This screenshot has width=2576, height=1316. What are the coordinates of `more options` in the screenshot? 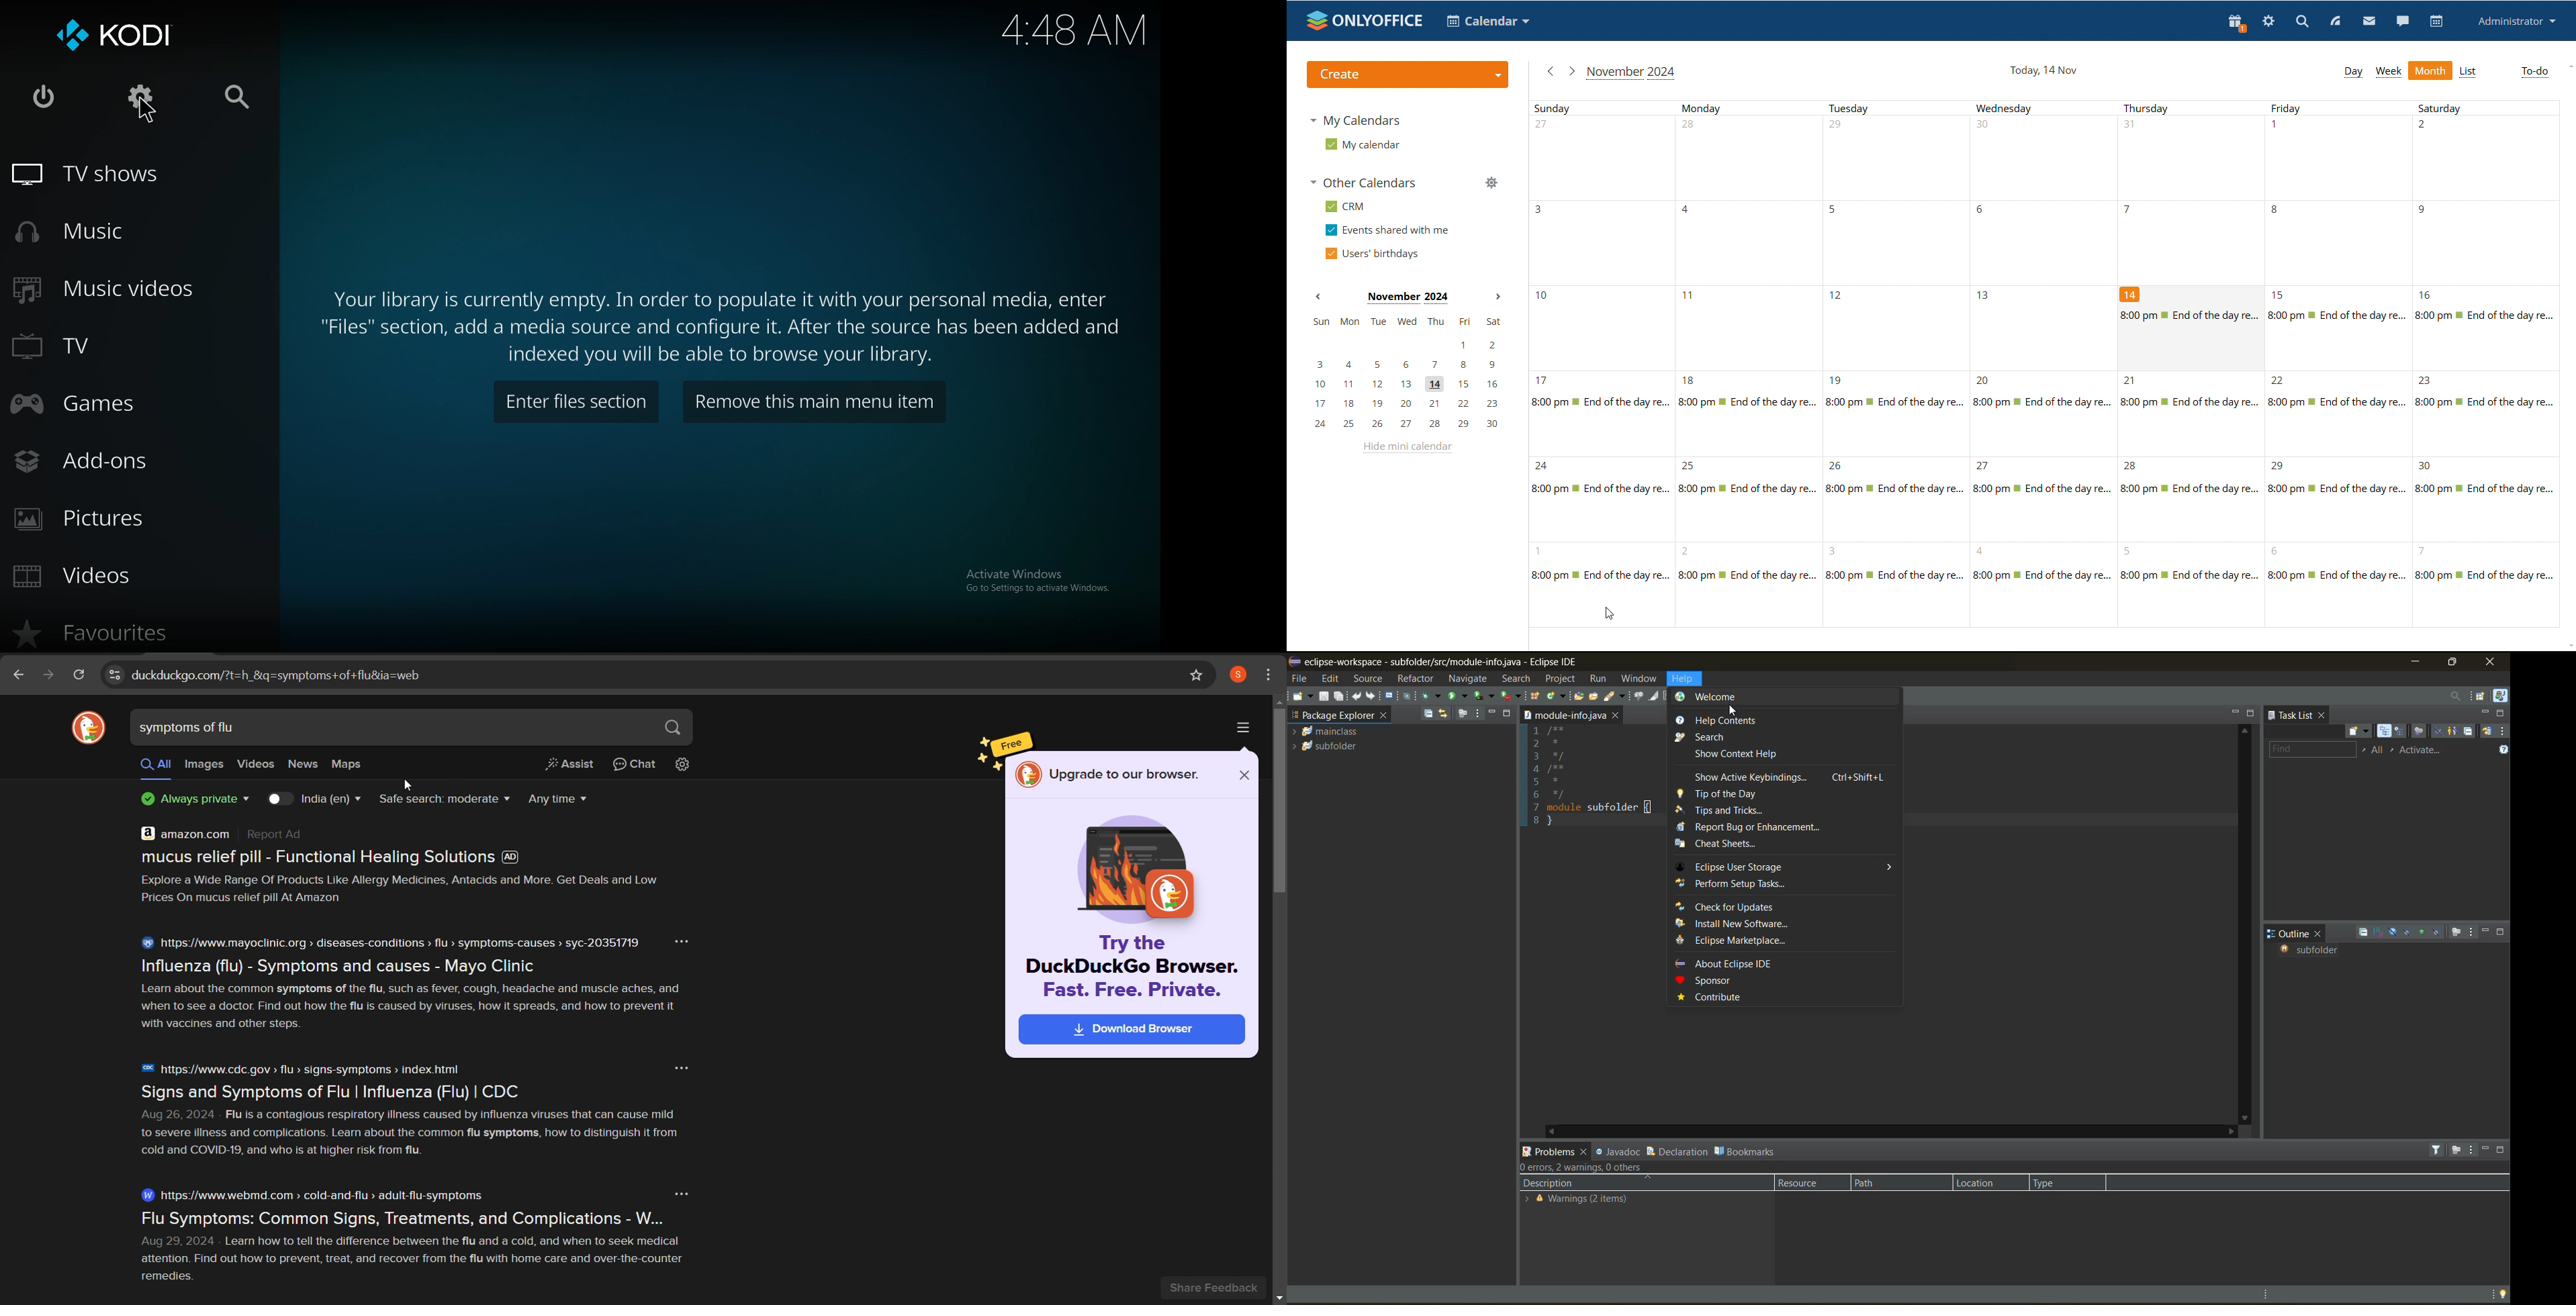 It's located at (1244, 728).